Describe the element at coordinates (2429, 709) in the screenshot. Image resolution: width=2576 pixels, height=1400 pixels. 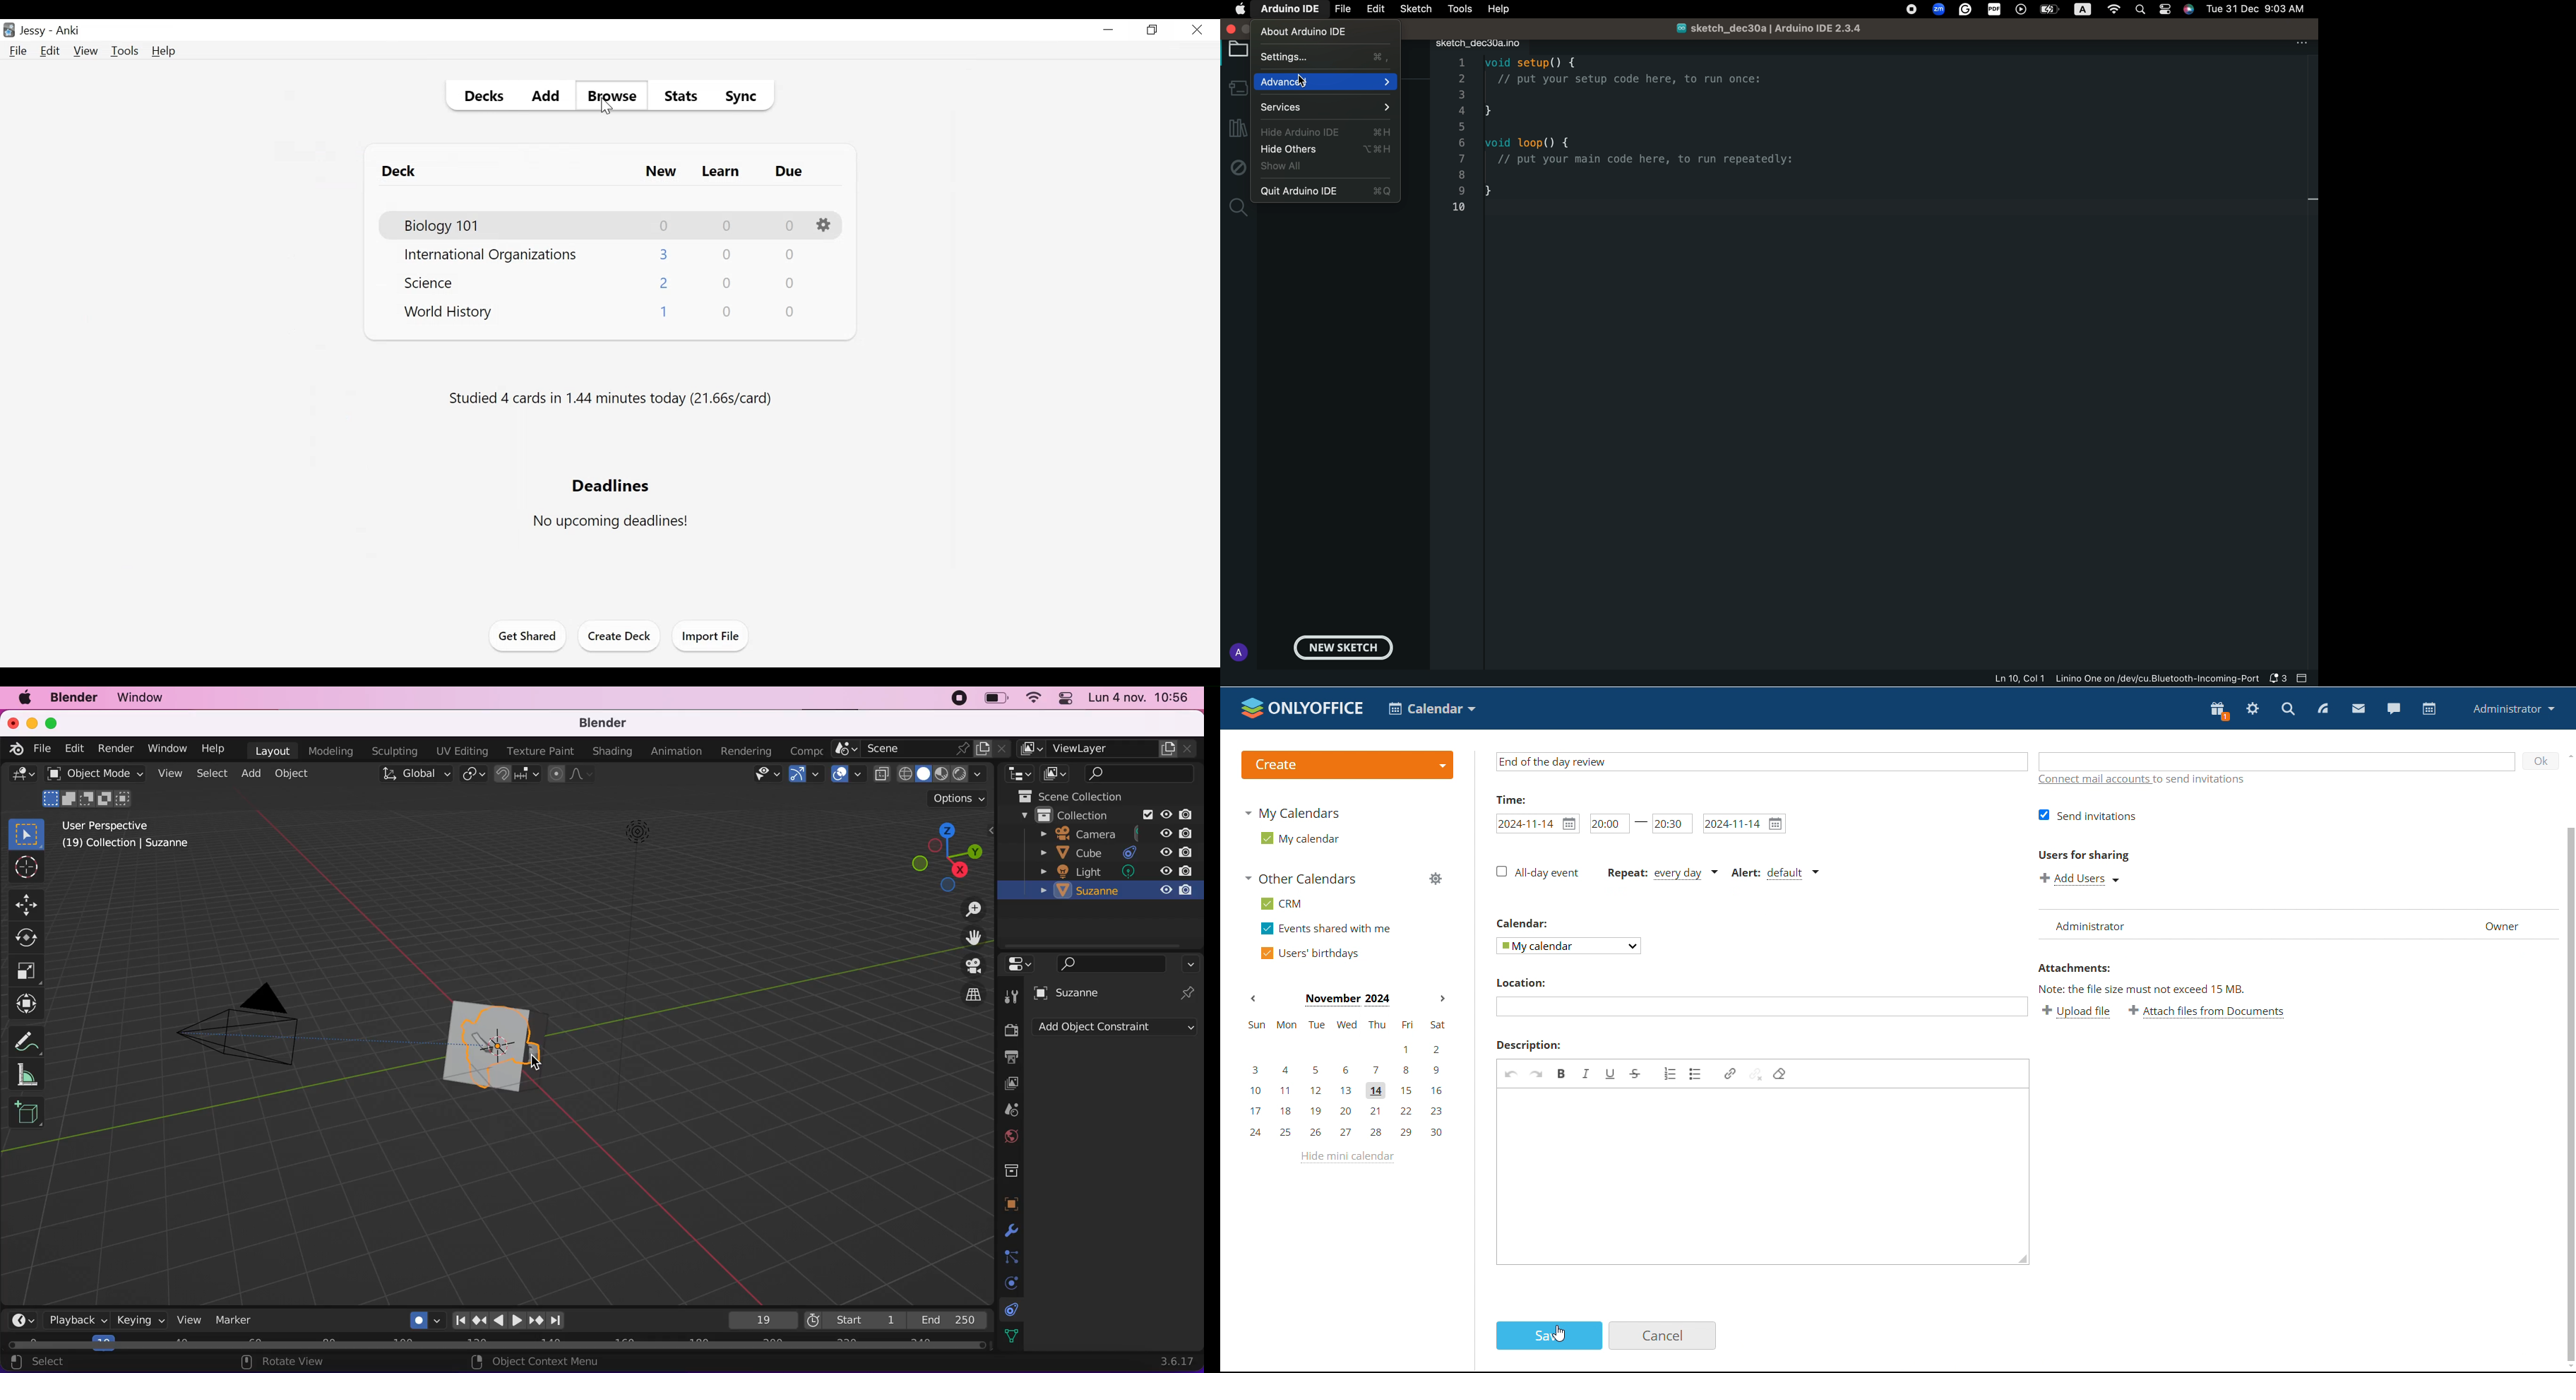
I see `calendar` at that location.